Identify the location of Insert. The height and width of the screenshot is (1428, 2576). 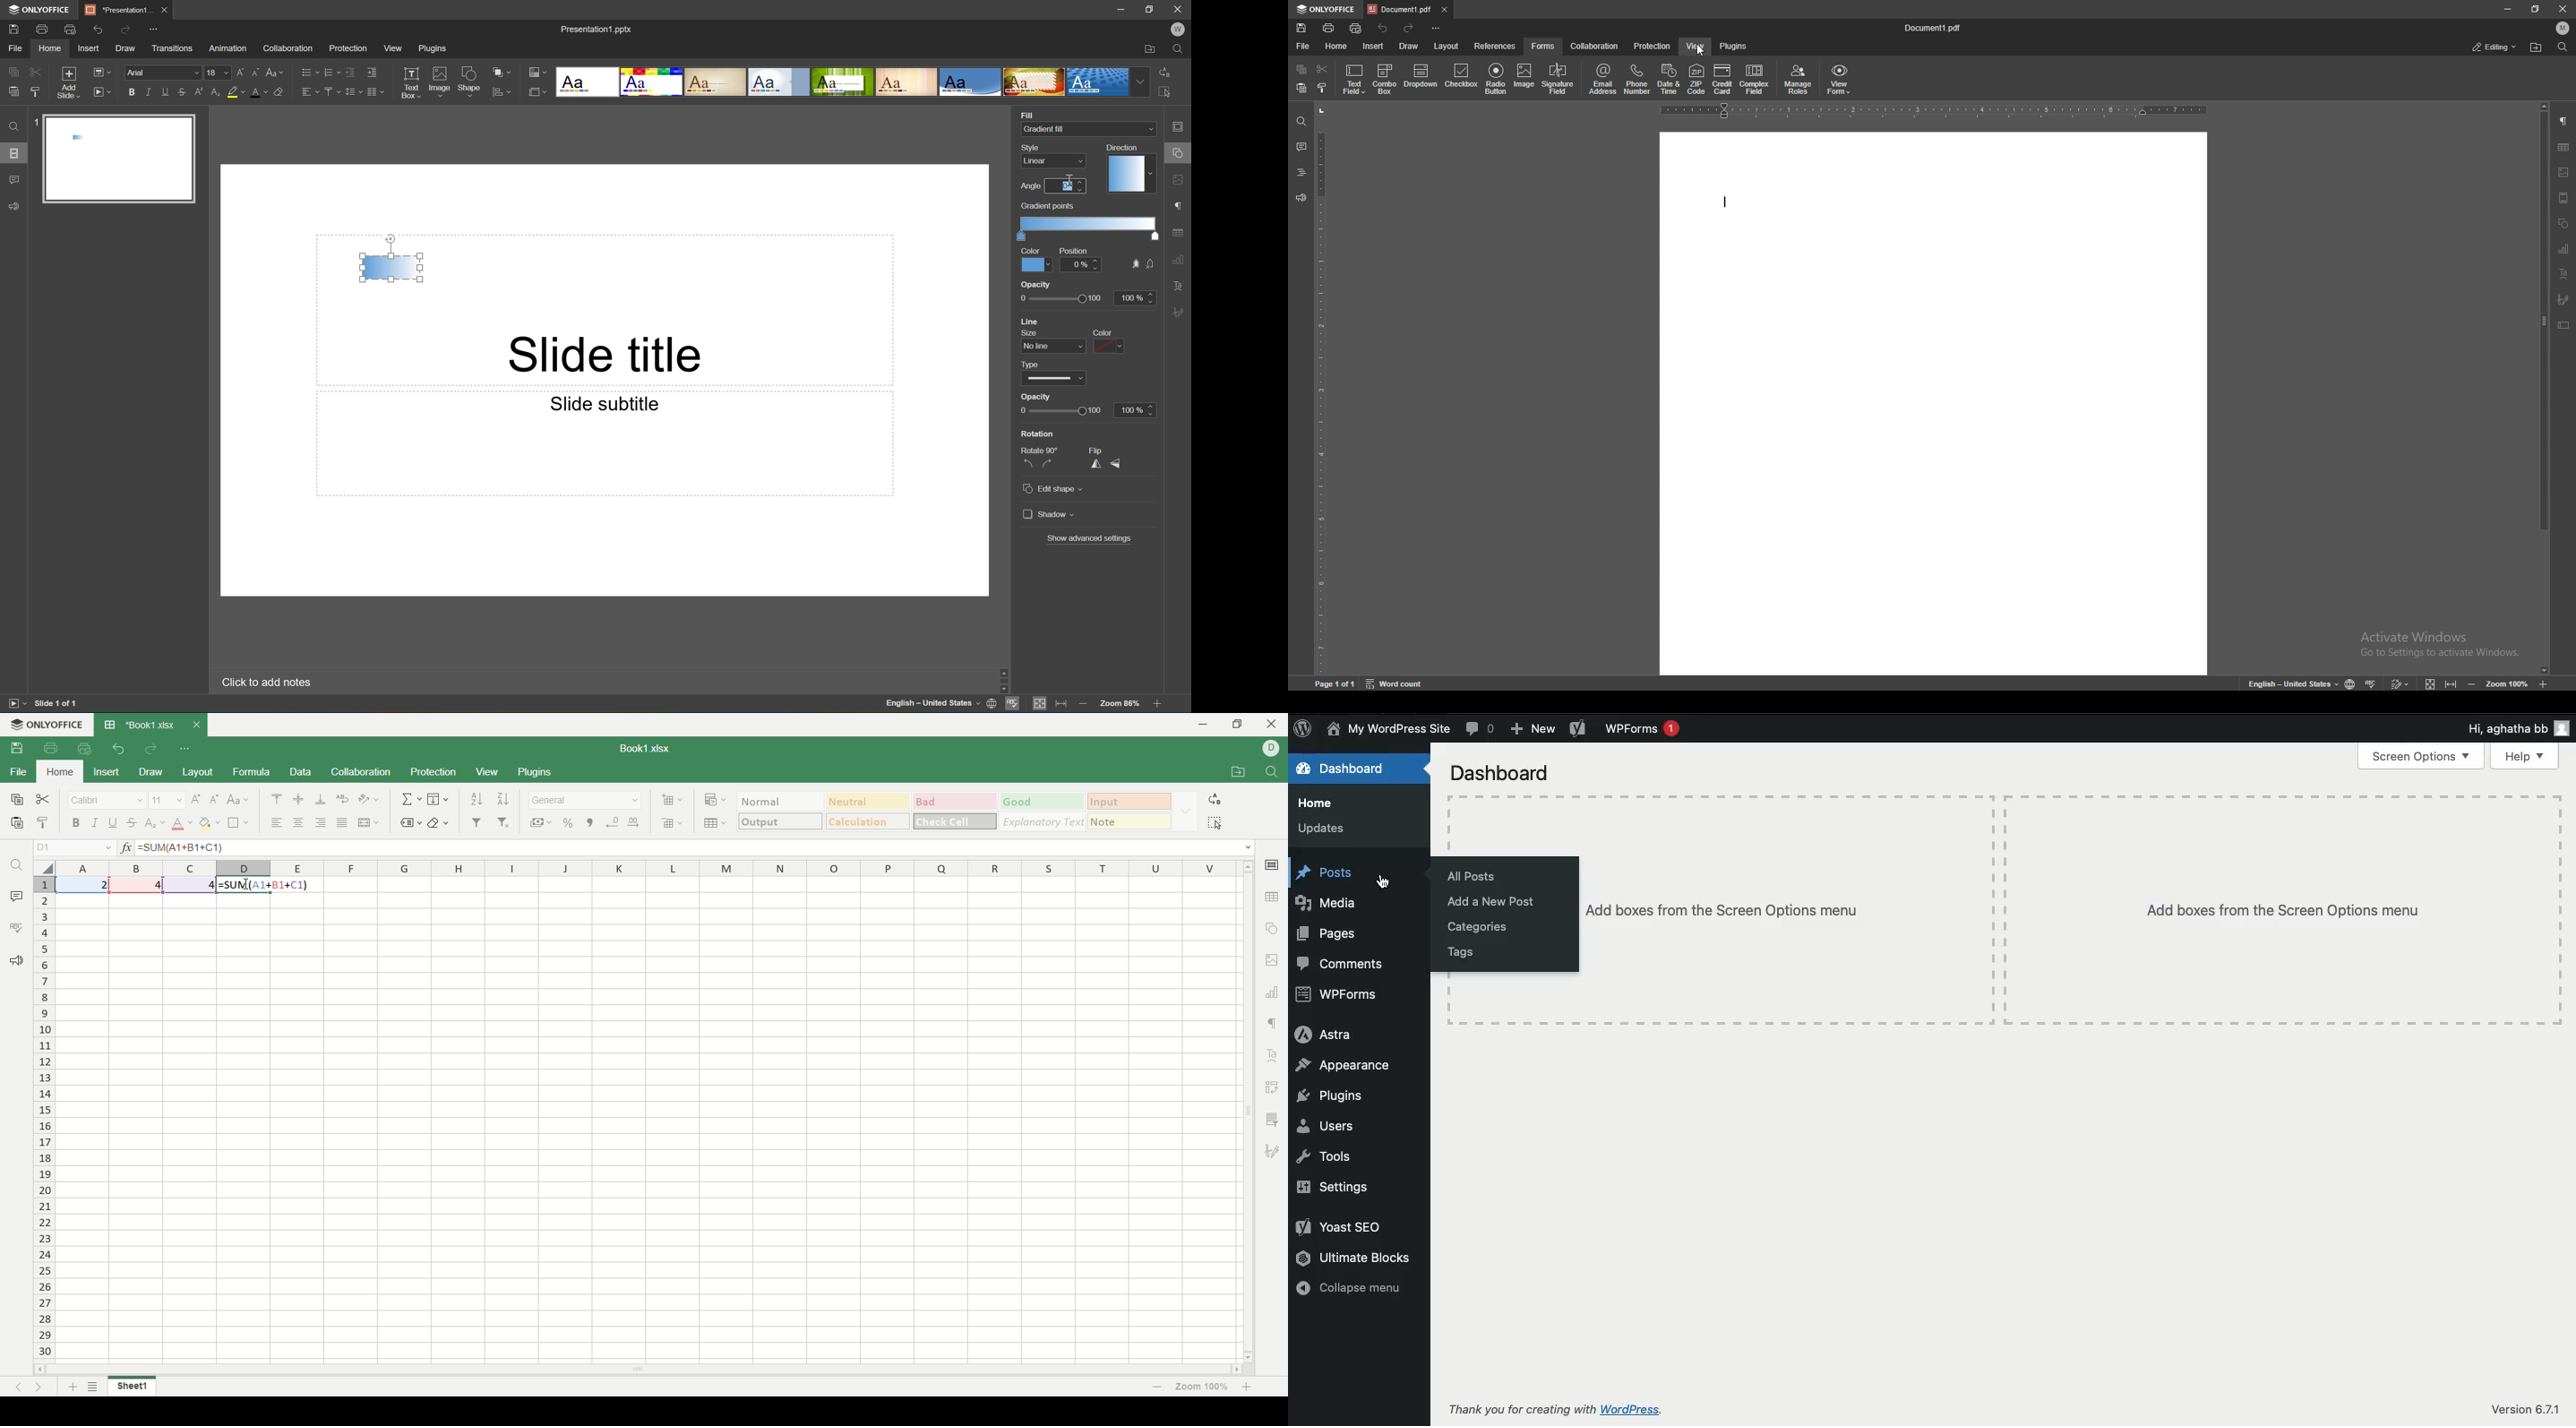
(88, 48).